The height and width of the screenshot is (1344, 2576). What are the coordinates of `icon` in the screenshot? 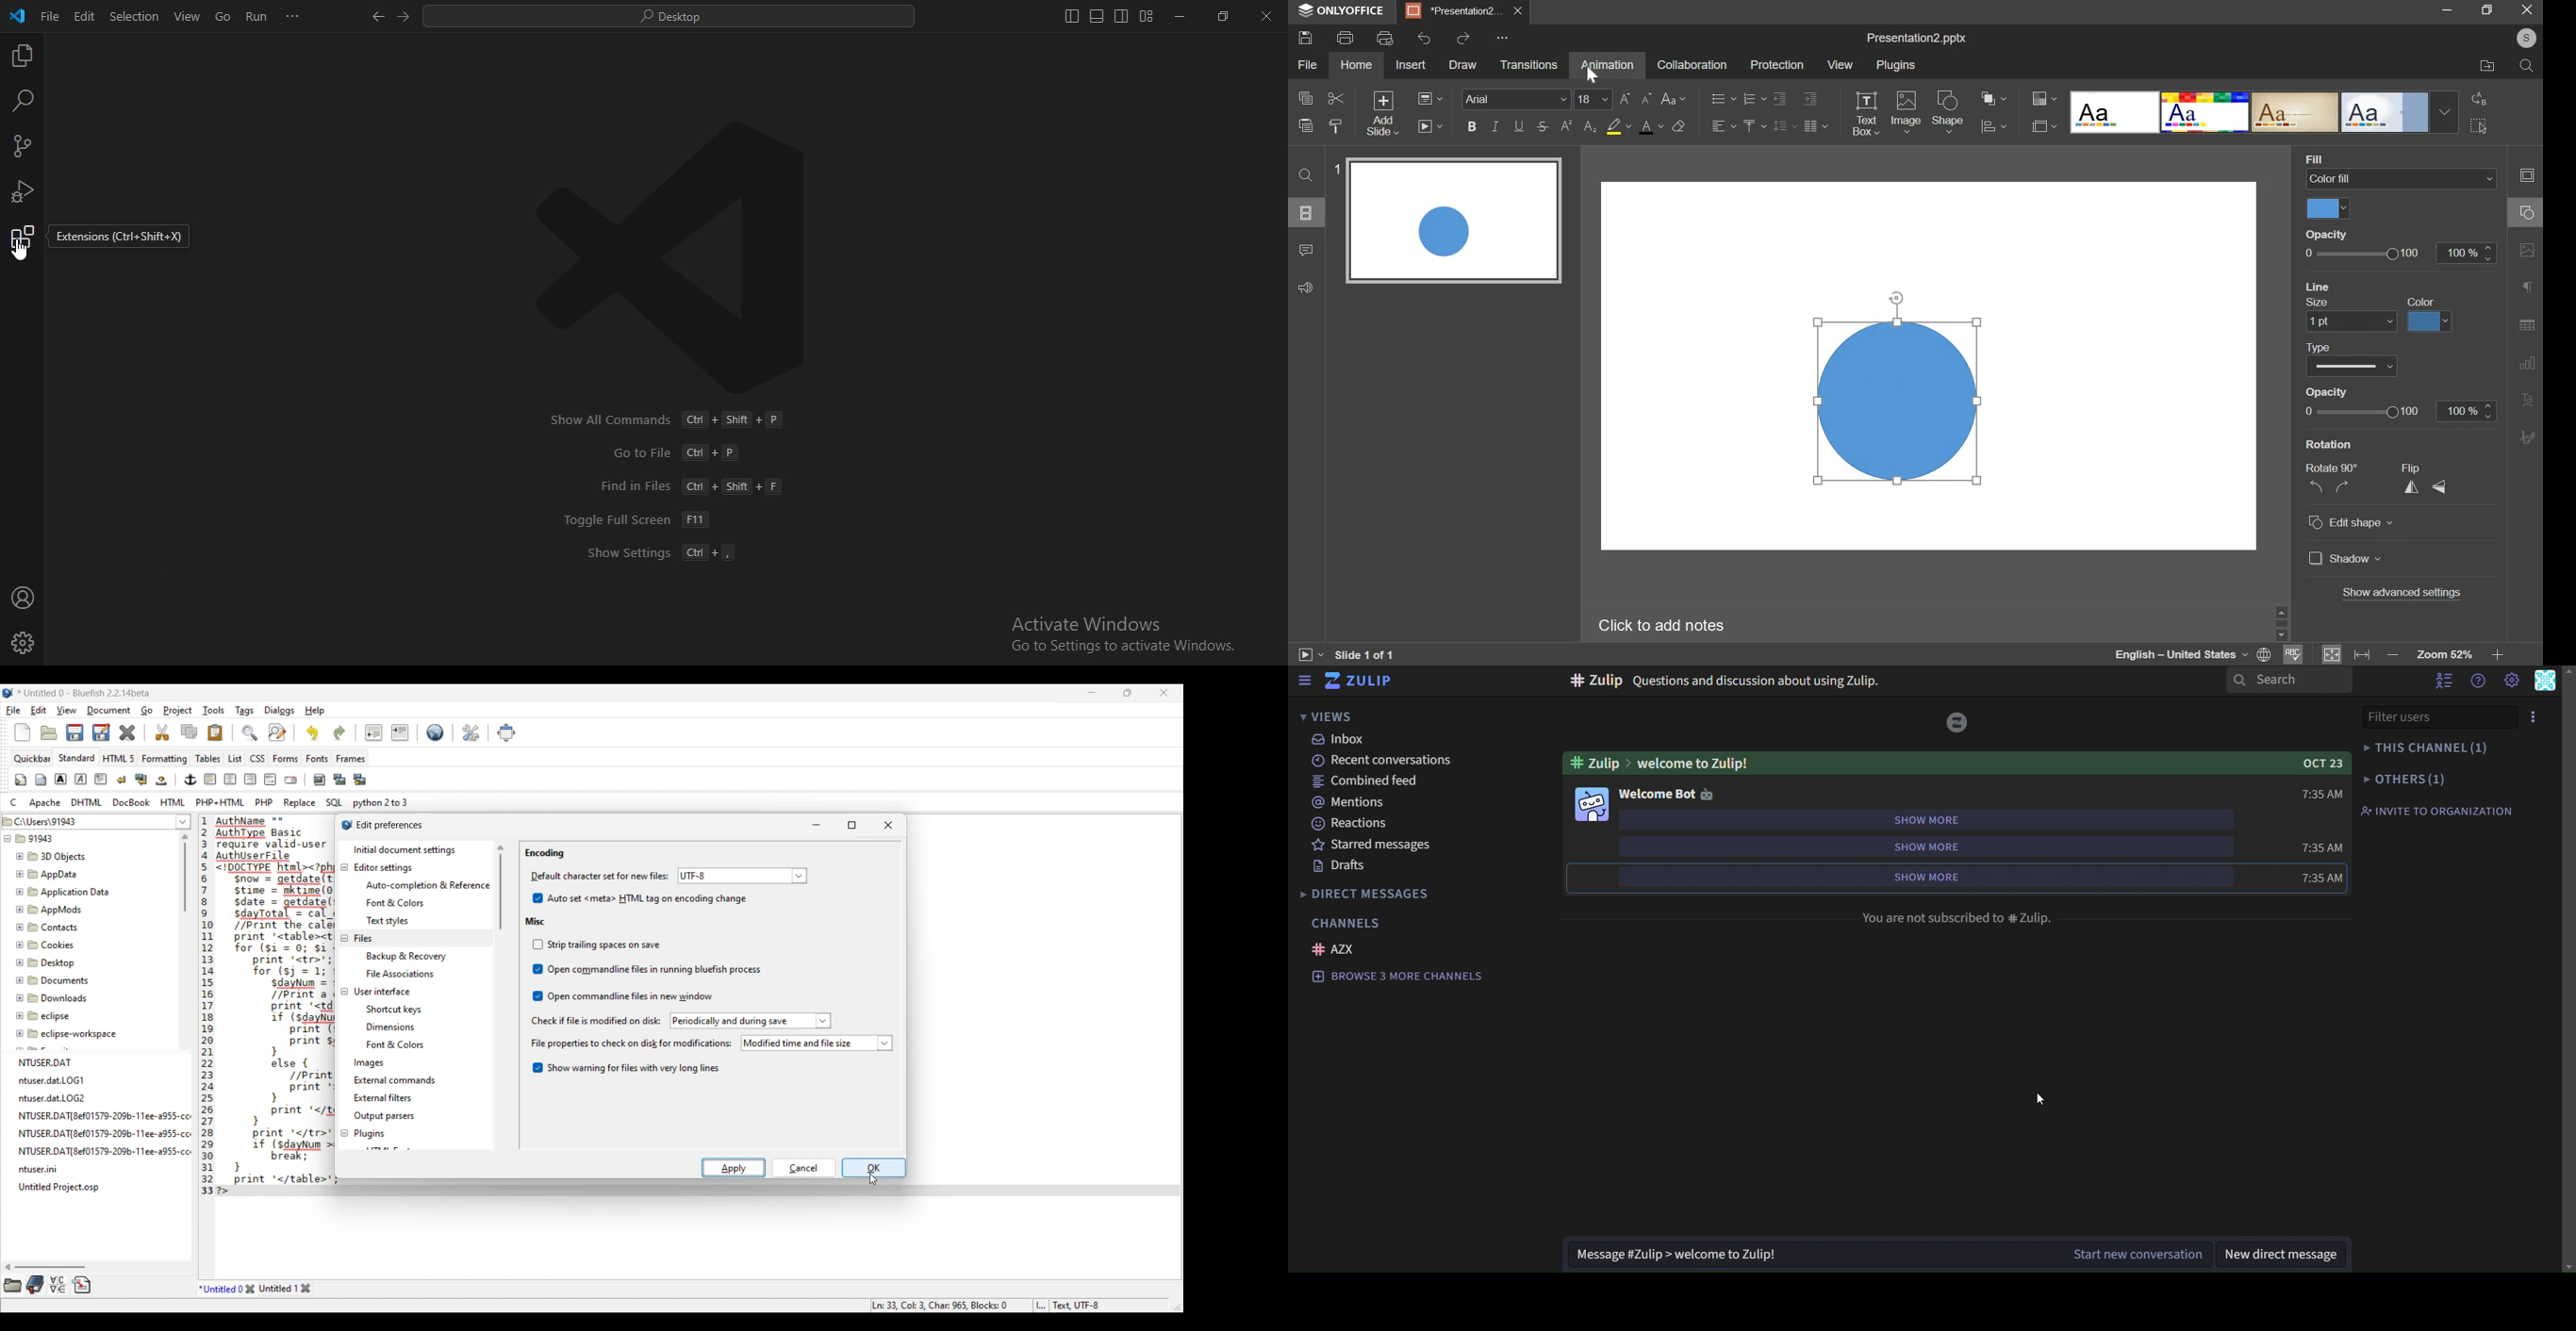 It's located at (1957, 721).